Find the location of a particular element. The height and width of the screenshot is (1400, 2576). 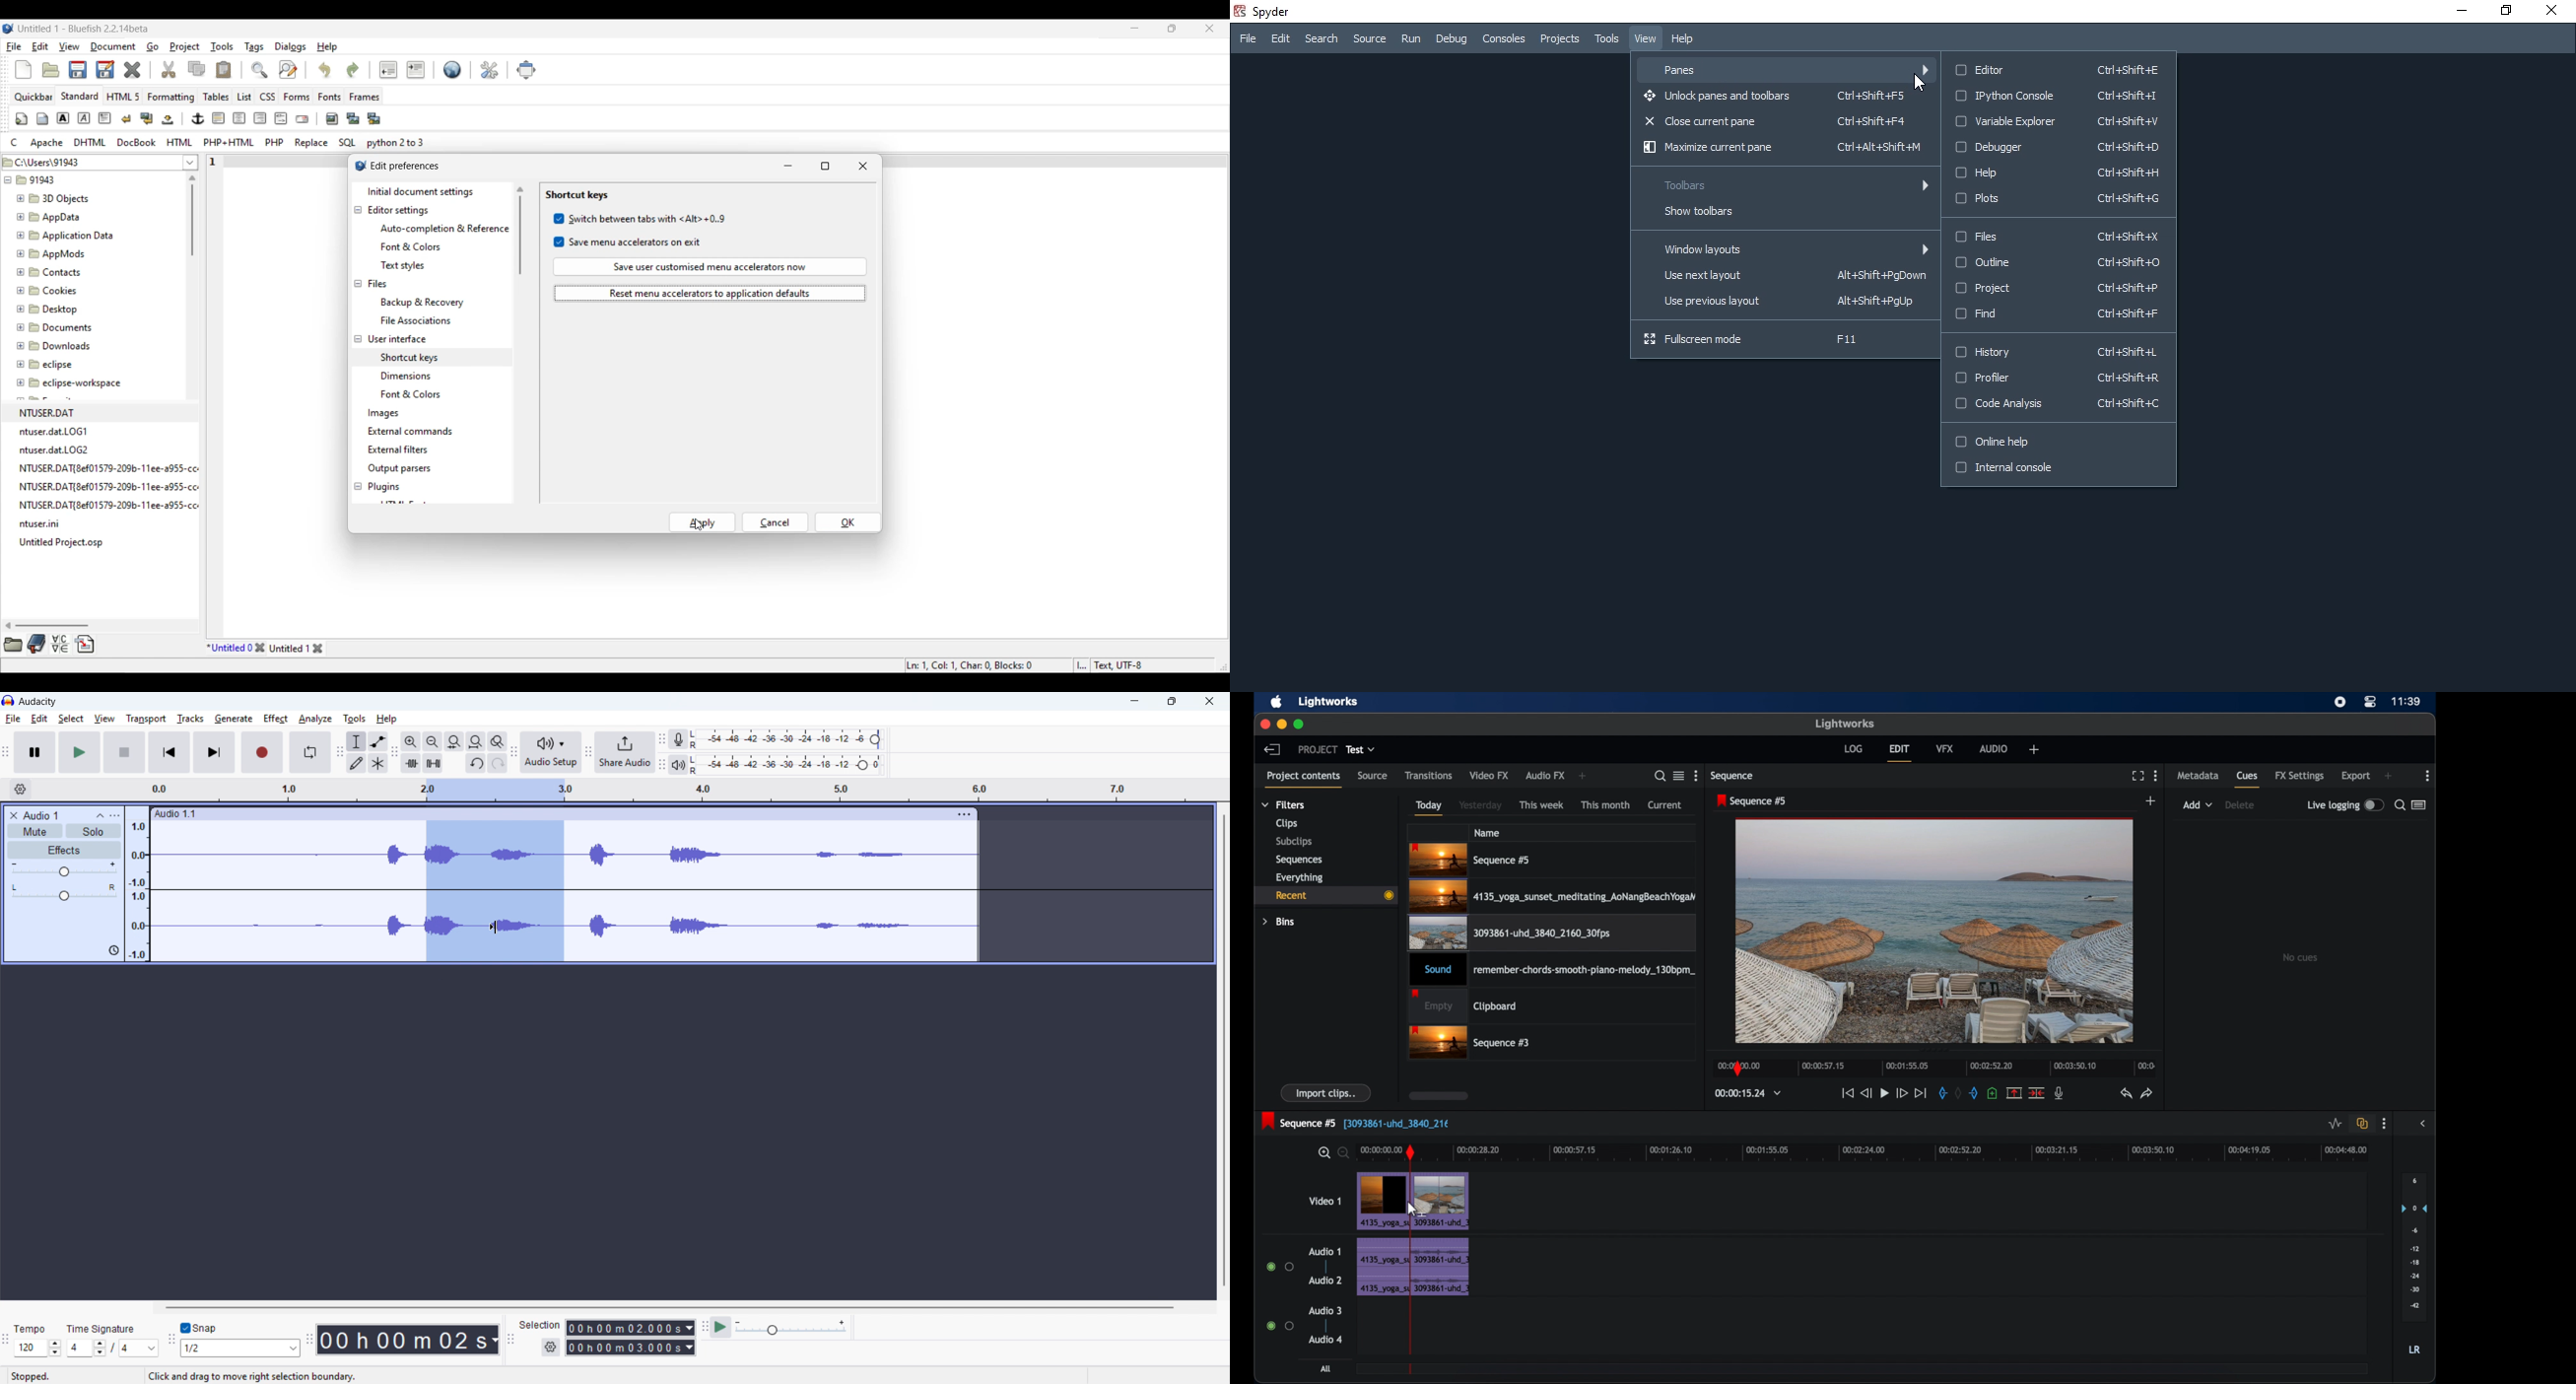

Audio setup is located at coordinates (551, 752).